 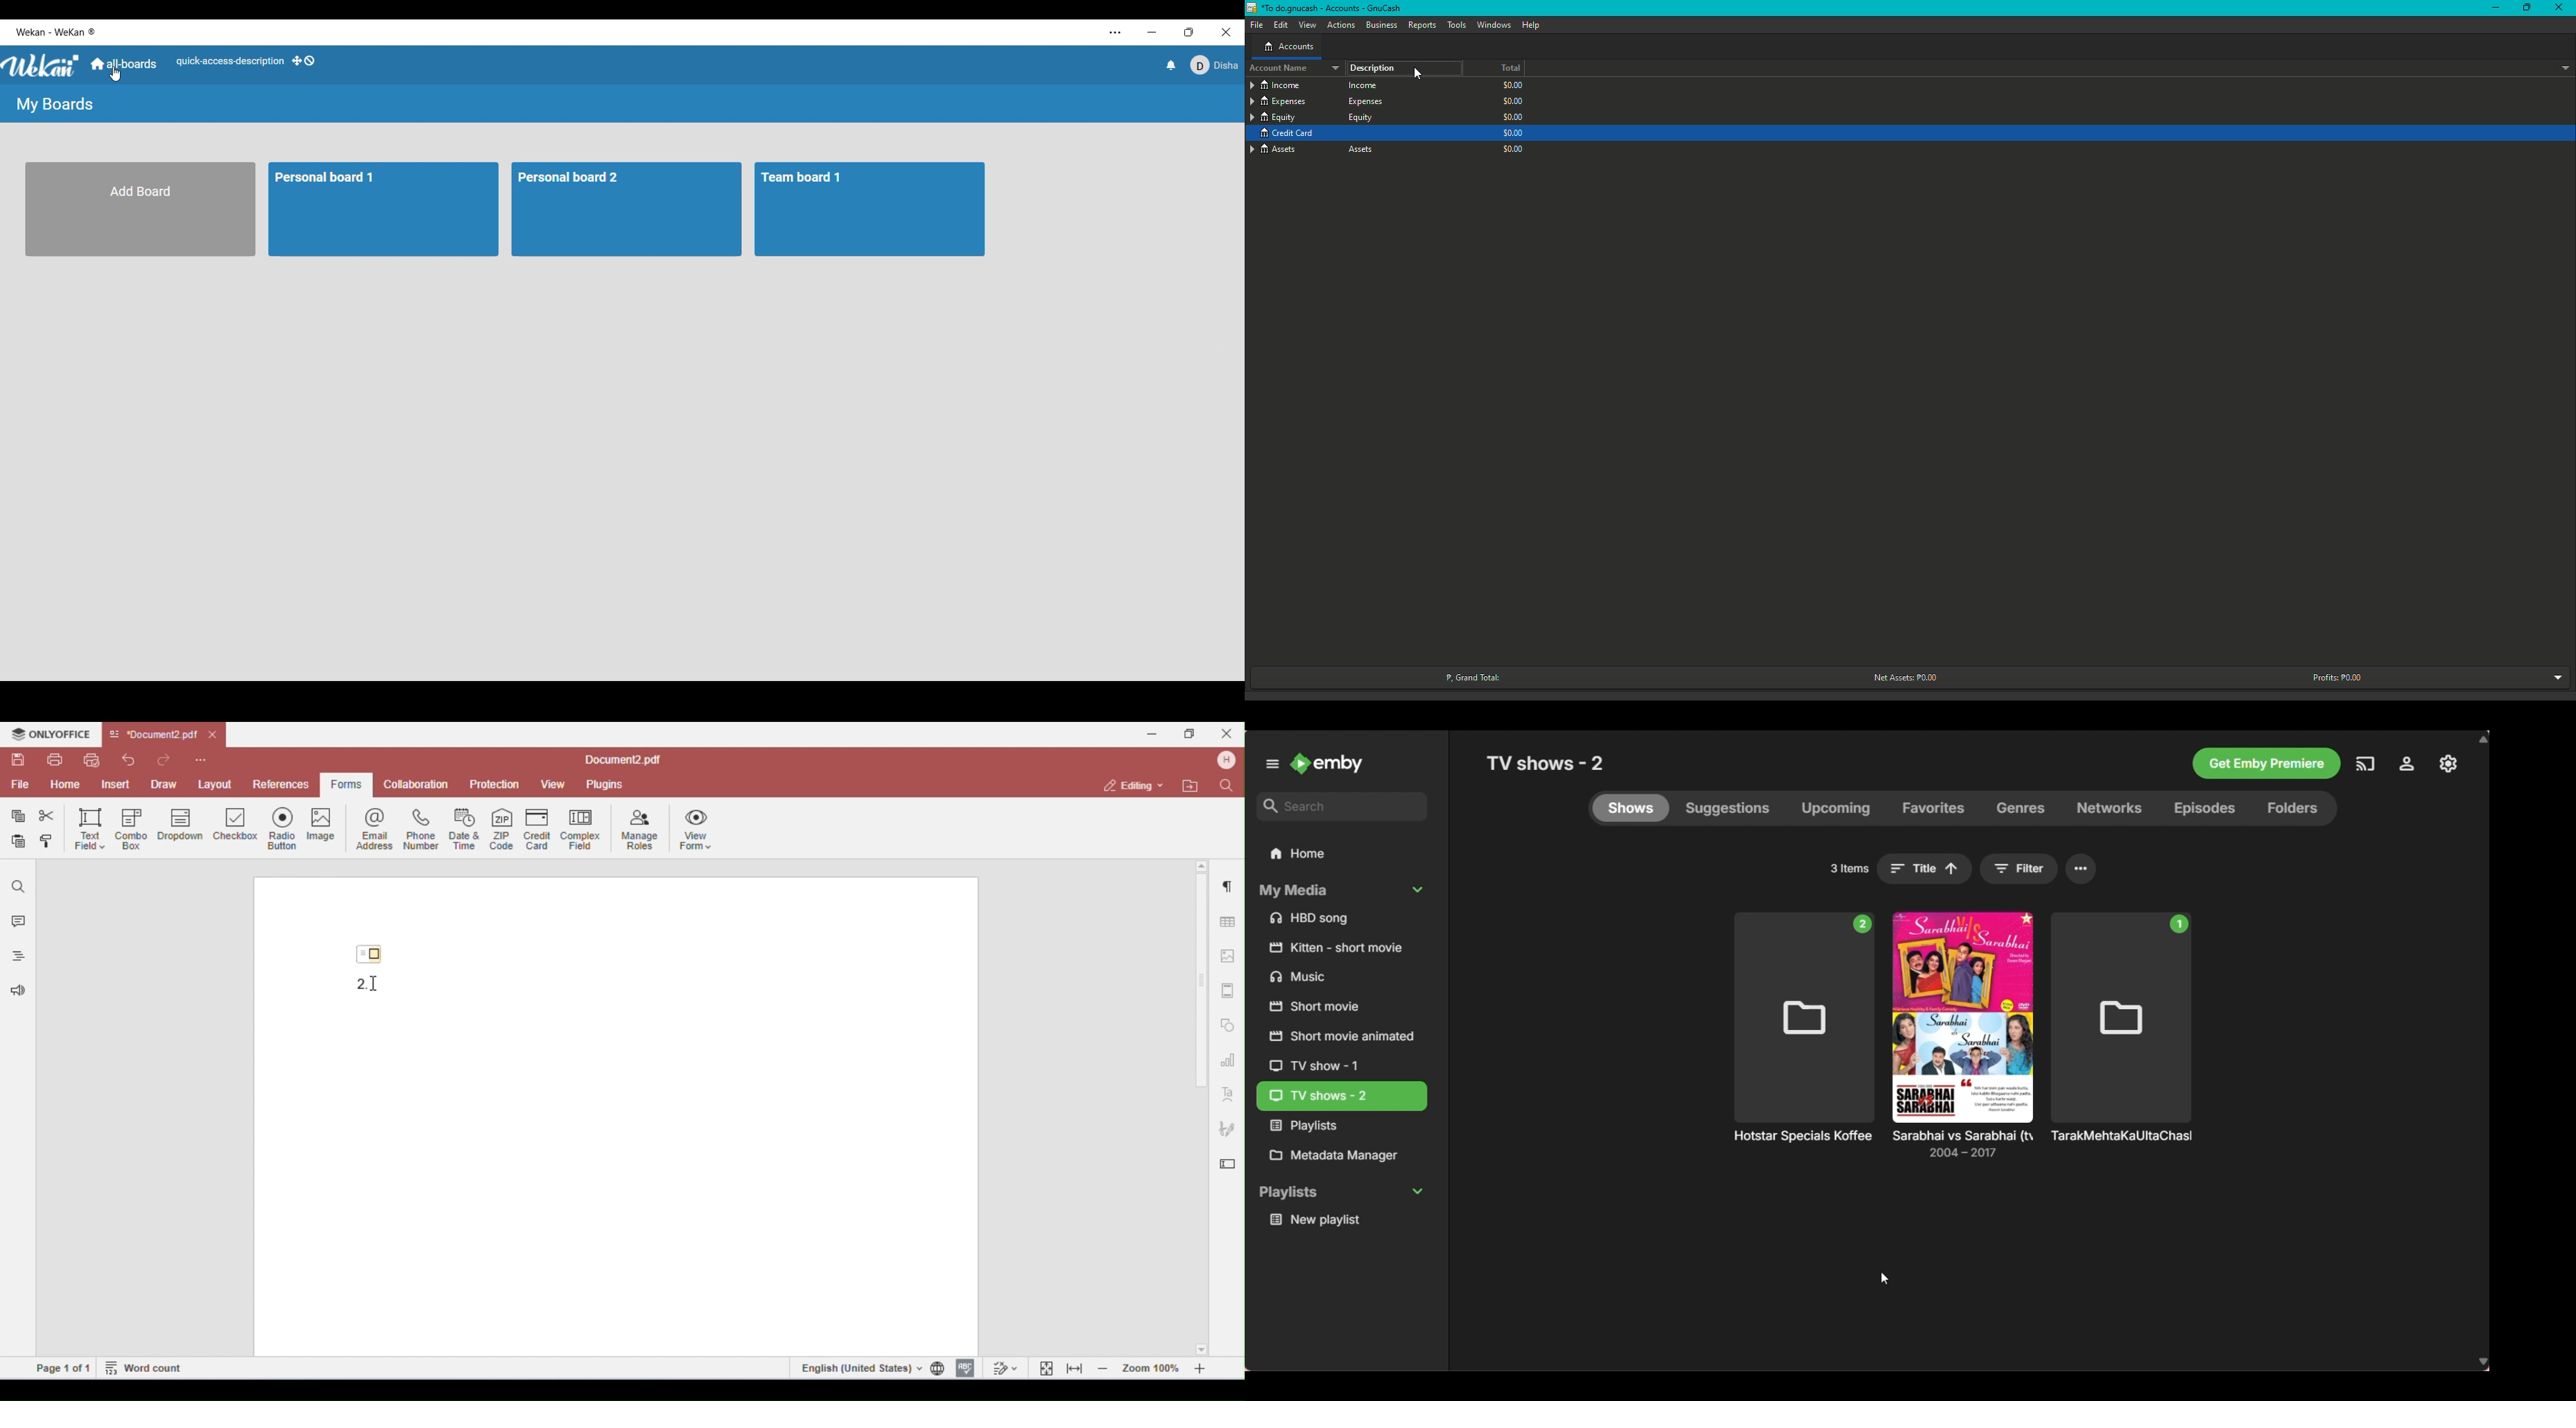 What do you see at coordinates (1492, 26) in the screenshot?
I see `Windows` at bounding box center [1492, 26].